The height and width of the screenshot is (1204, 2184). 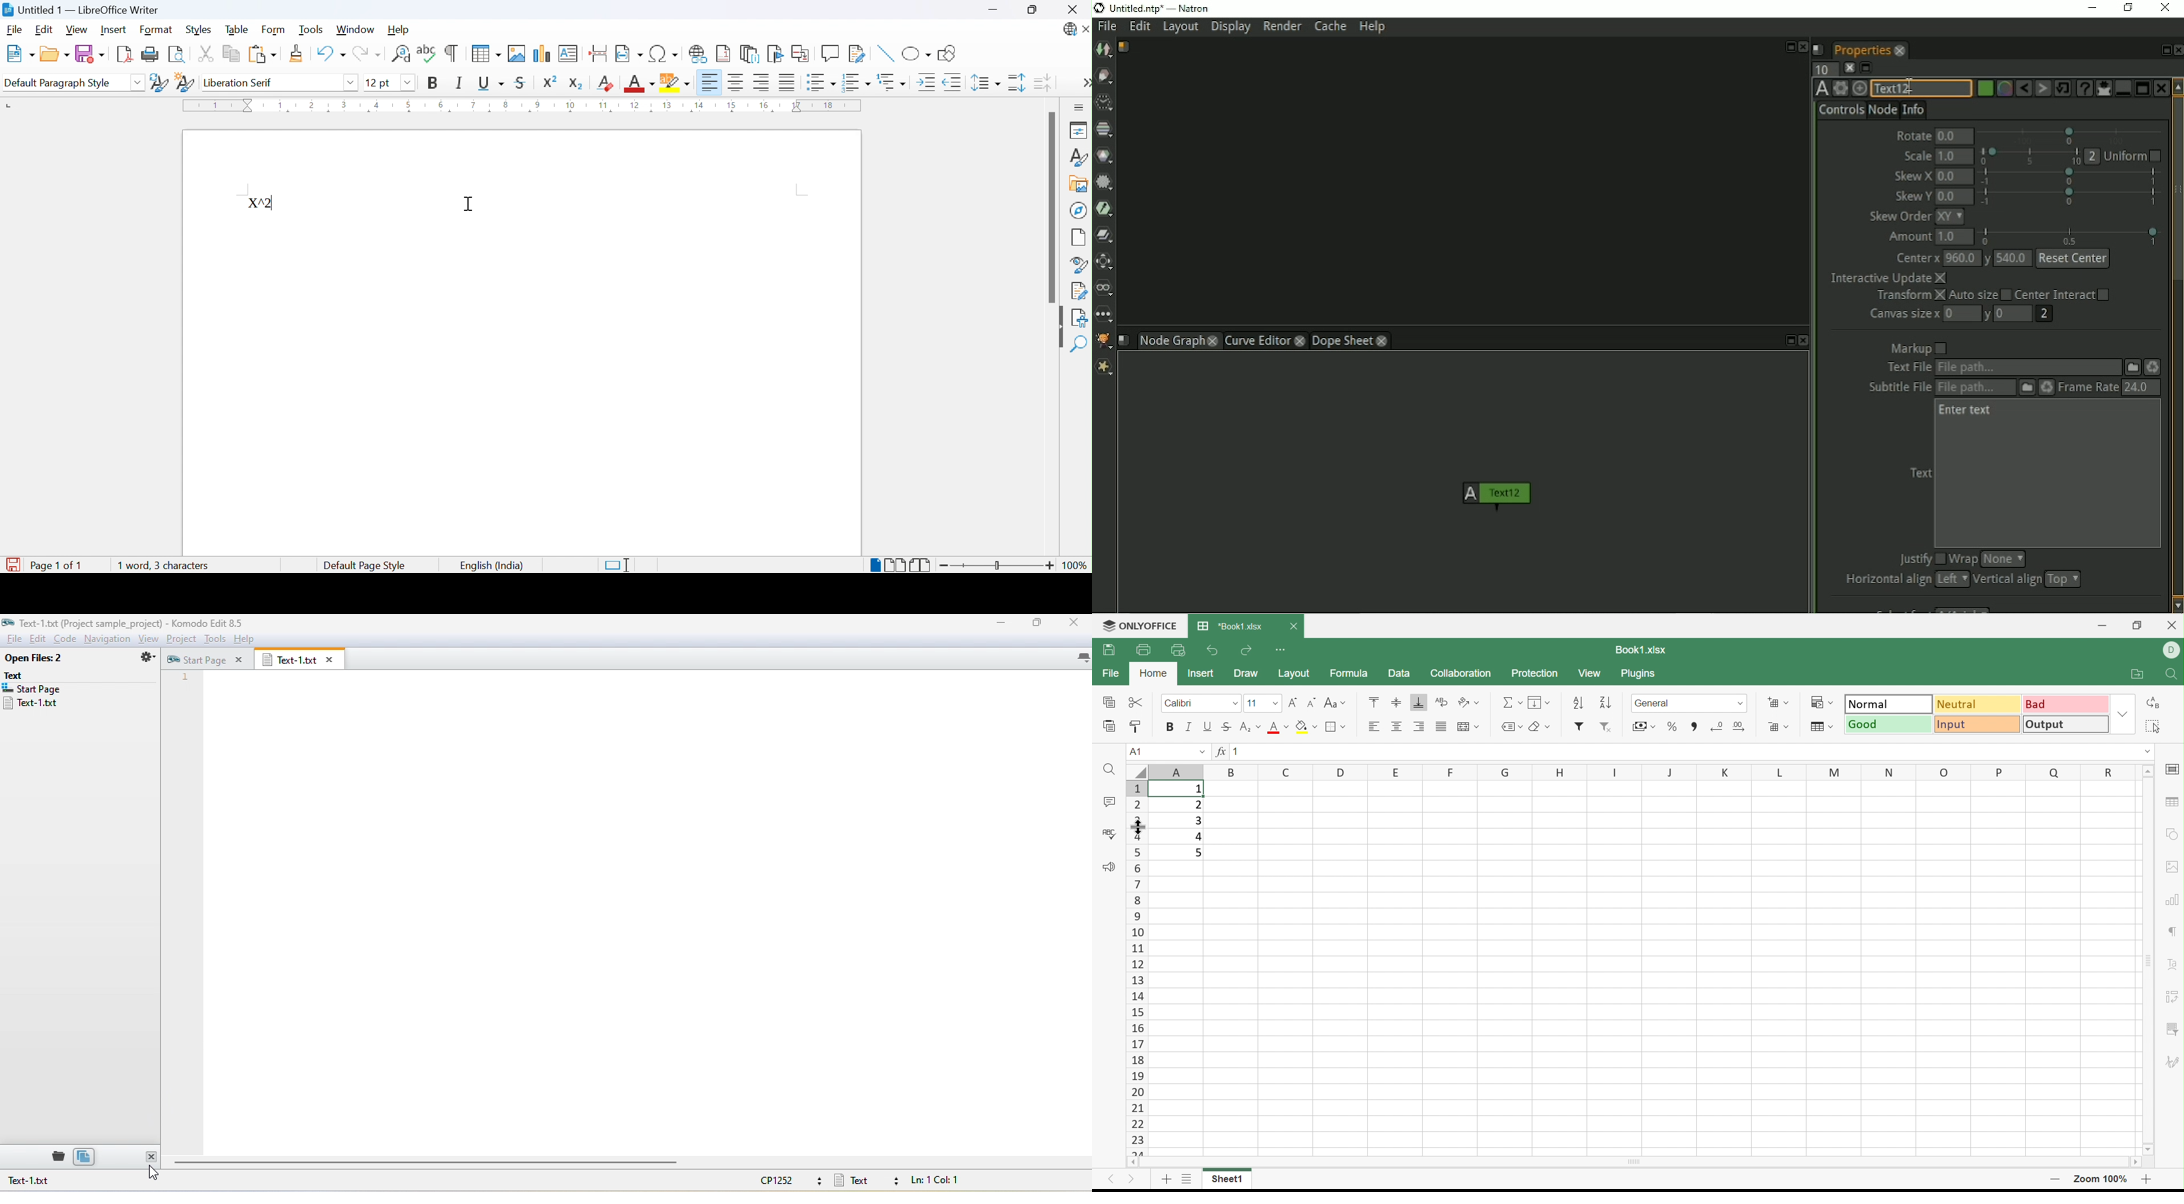 I want to click on Table settings, so click(x=2171, y=804).